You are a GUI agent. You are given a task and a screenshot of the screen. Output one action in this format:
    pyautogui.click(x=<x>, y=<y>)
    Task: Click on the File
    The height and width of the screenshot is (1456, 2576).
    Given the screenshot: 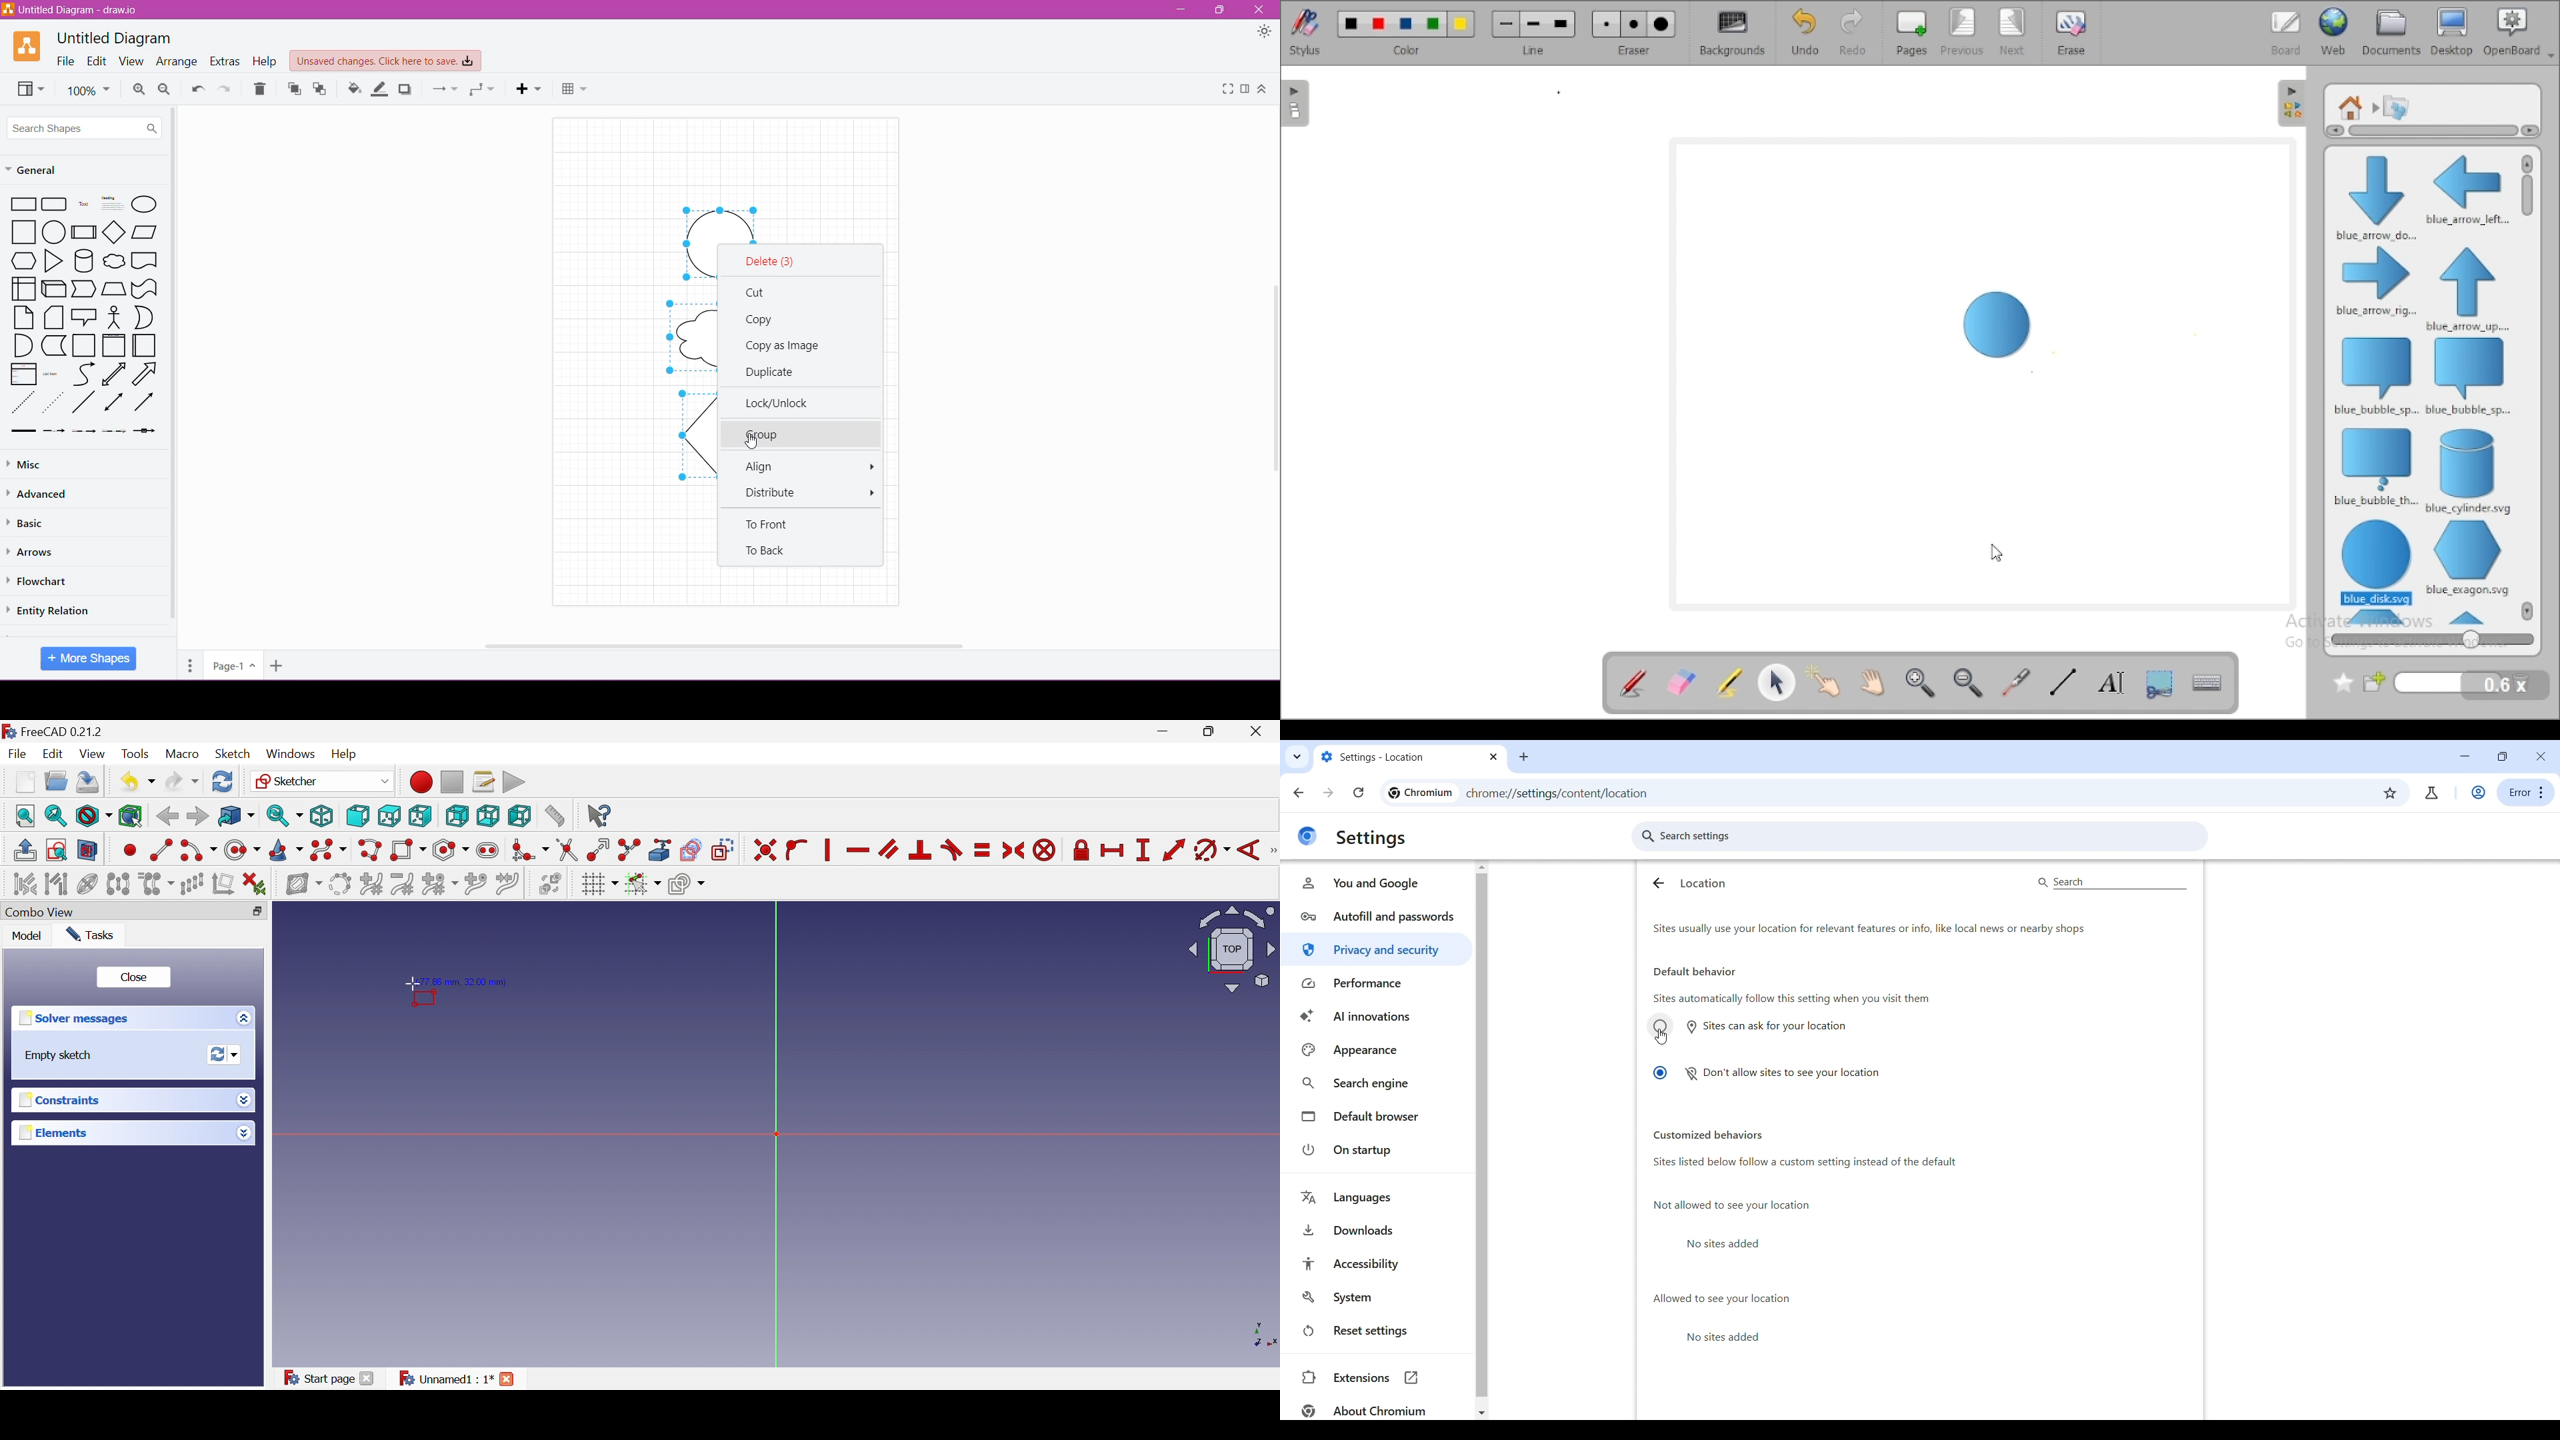 What is the action you would take?
    pyautogui.click(x=66, y=61)
    